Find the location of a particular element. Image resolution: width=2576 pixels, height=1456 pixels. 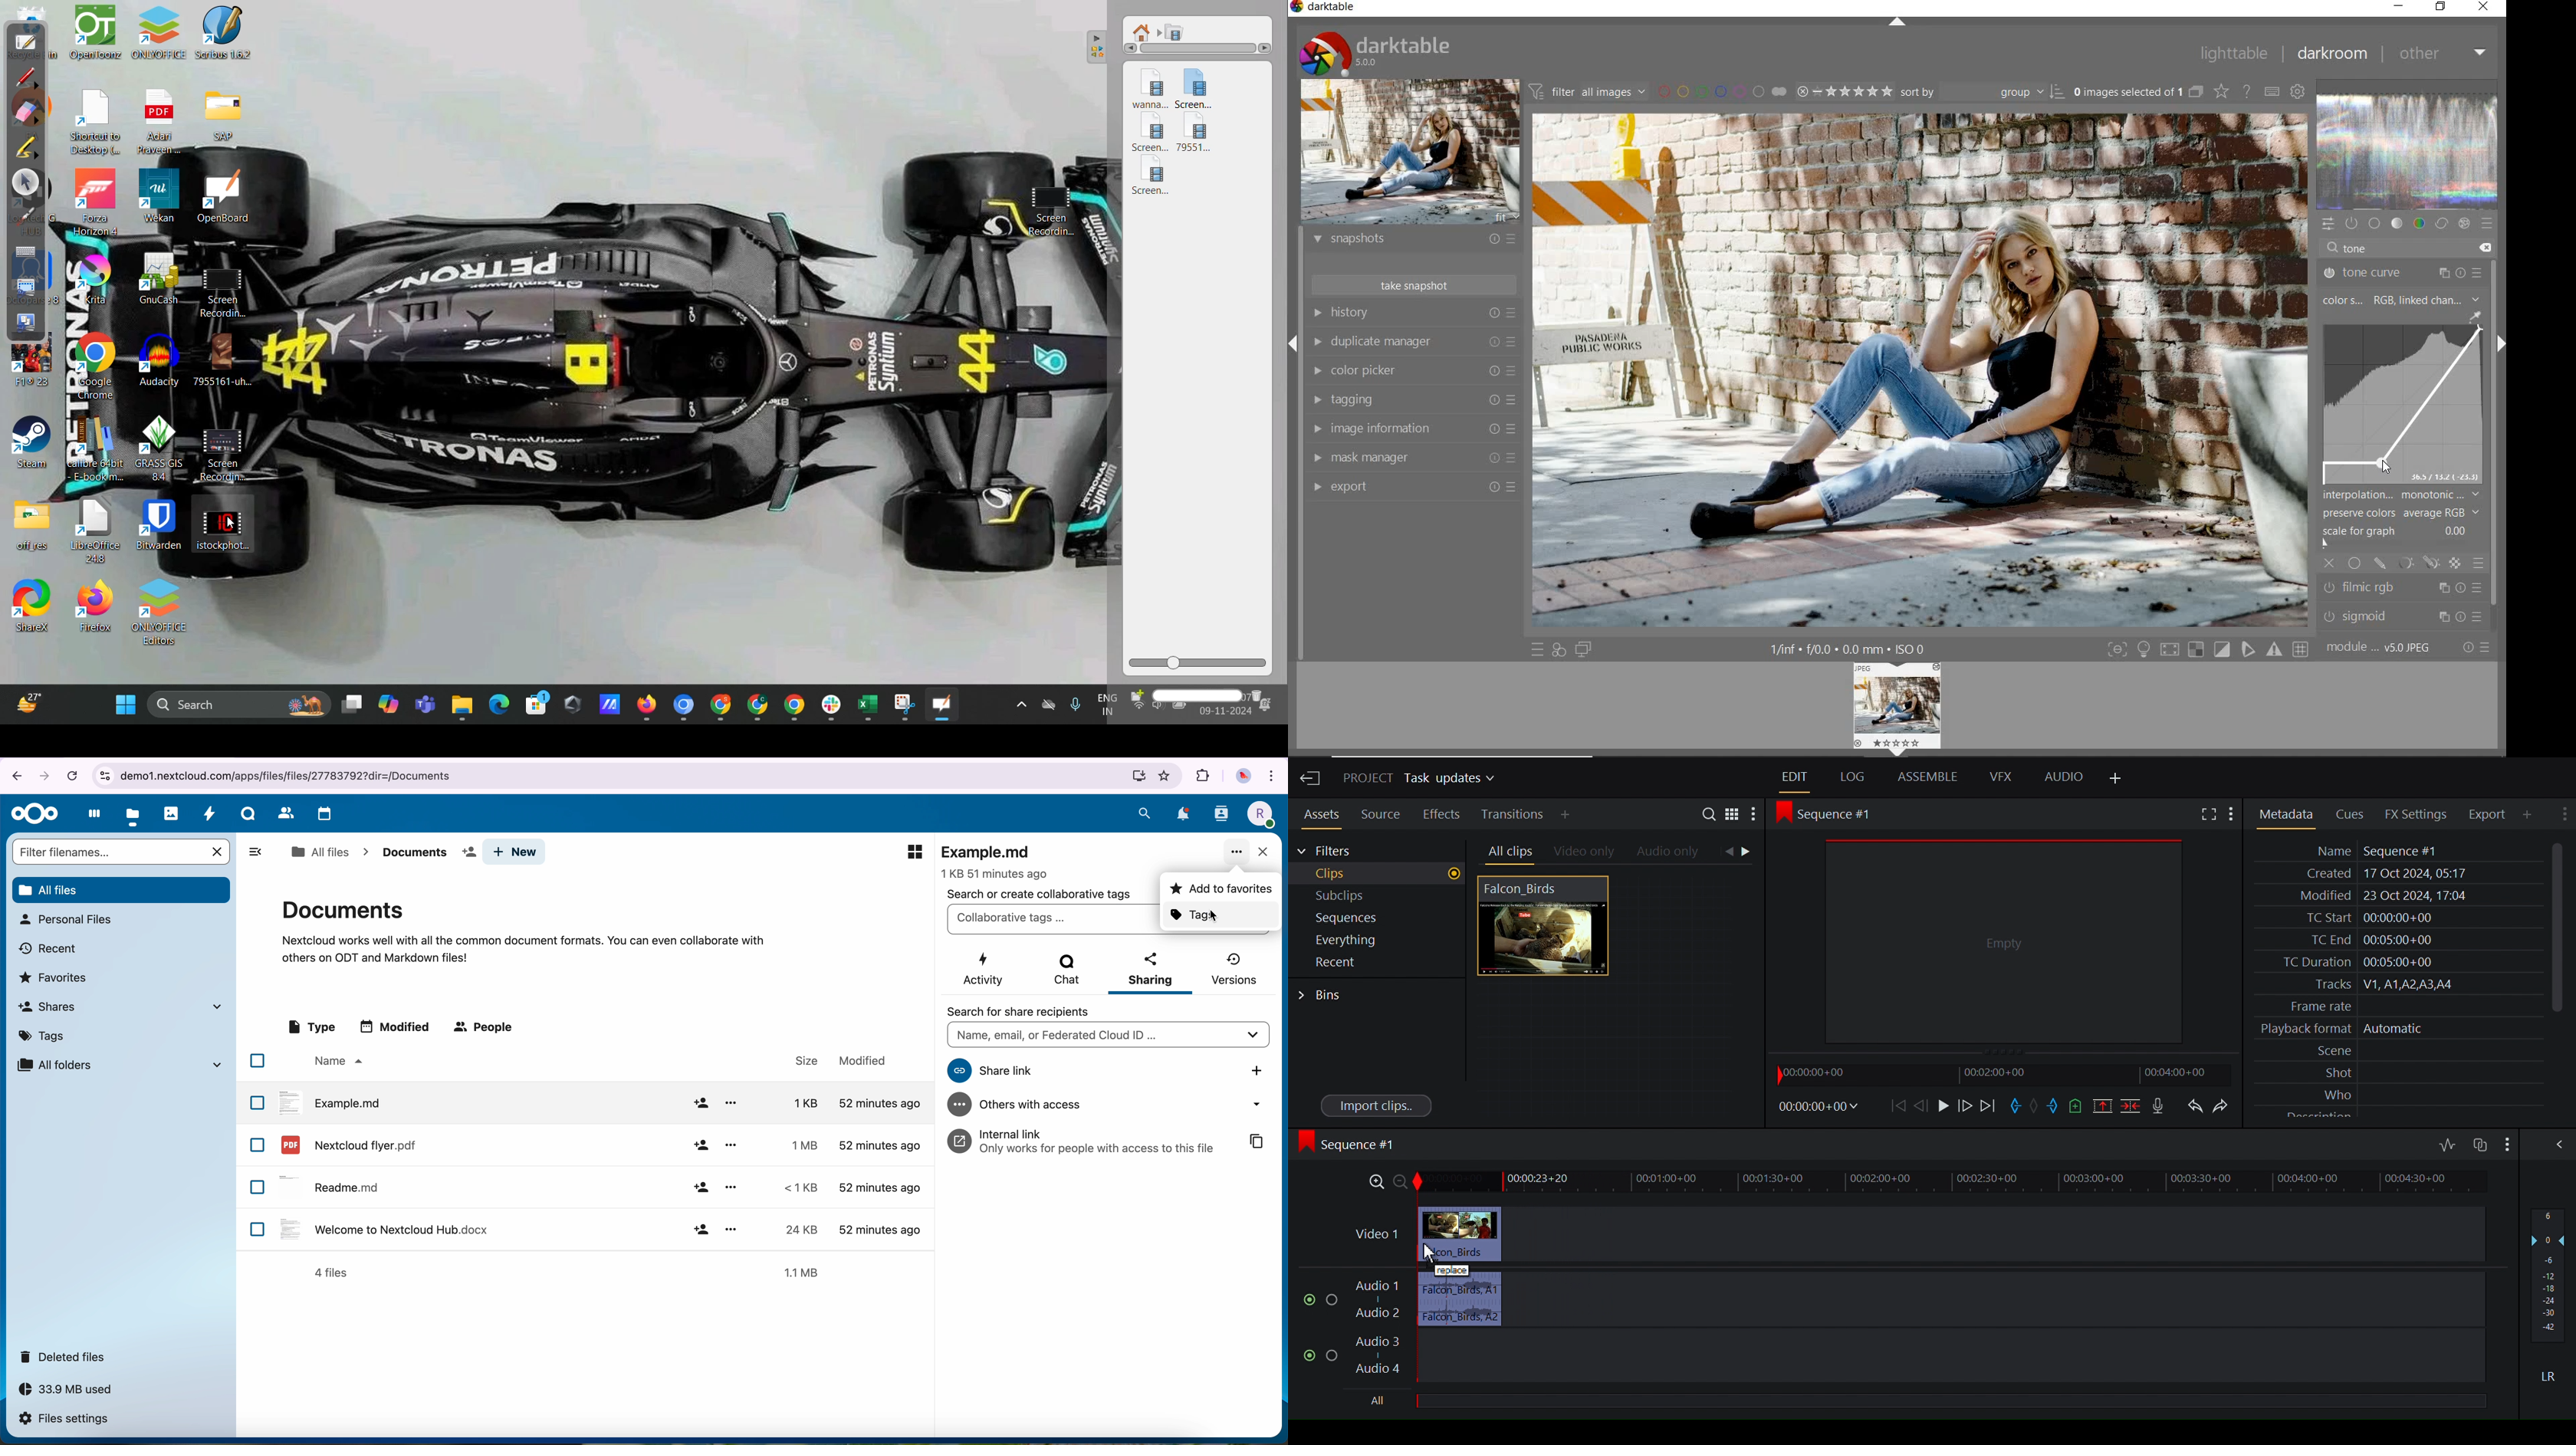

Audio is located at coordinates (2064, 778).